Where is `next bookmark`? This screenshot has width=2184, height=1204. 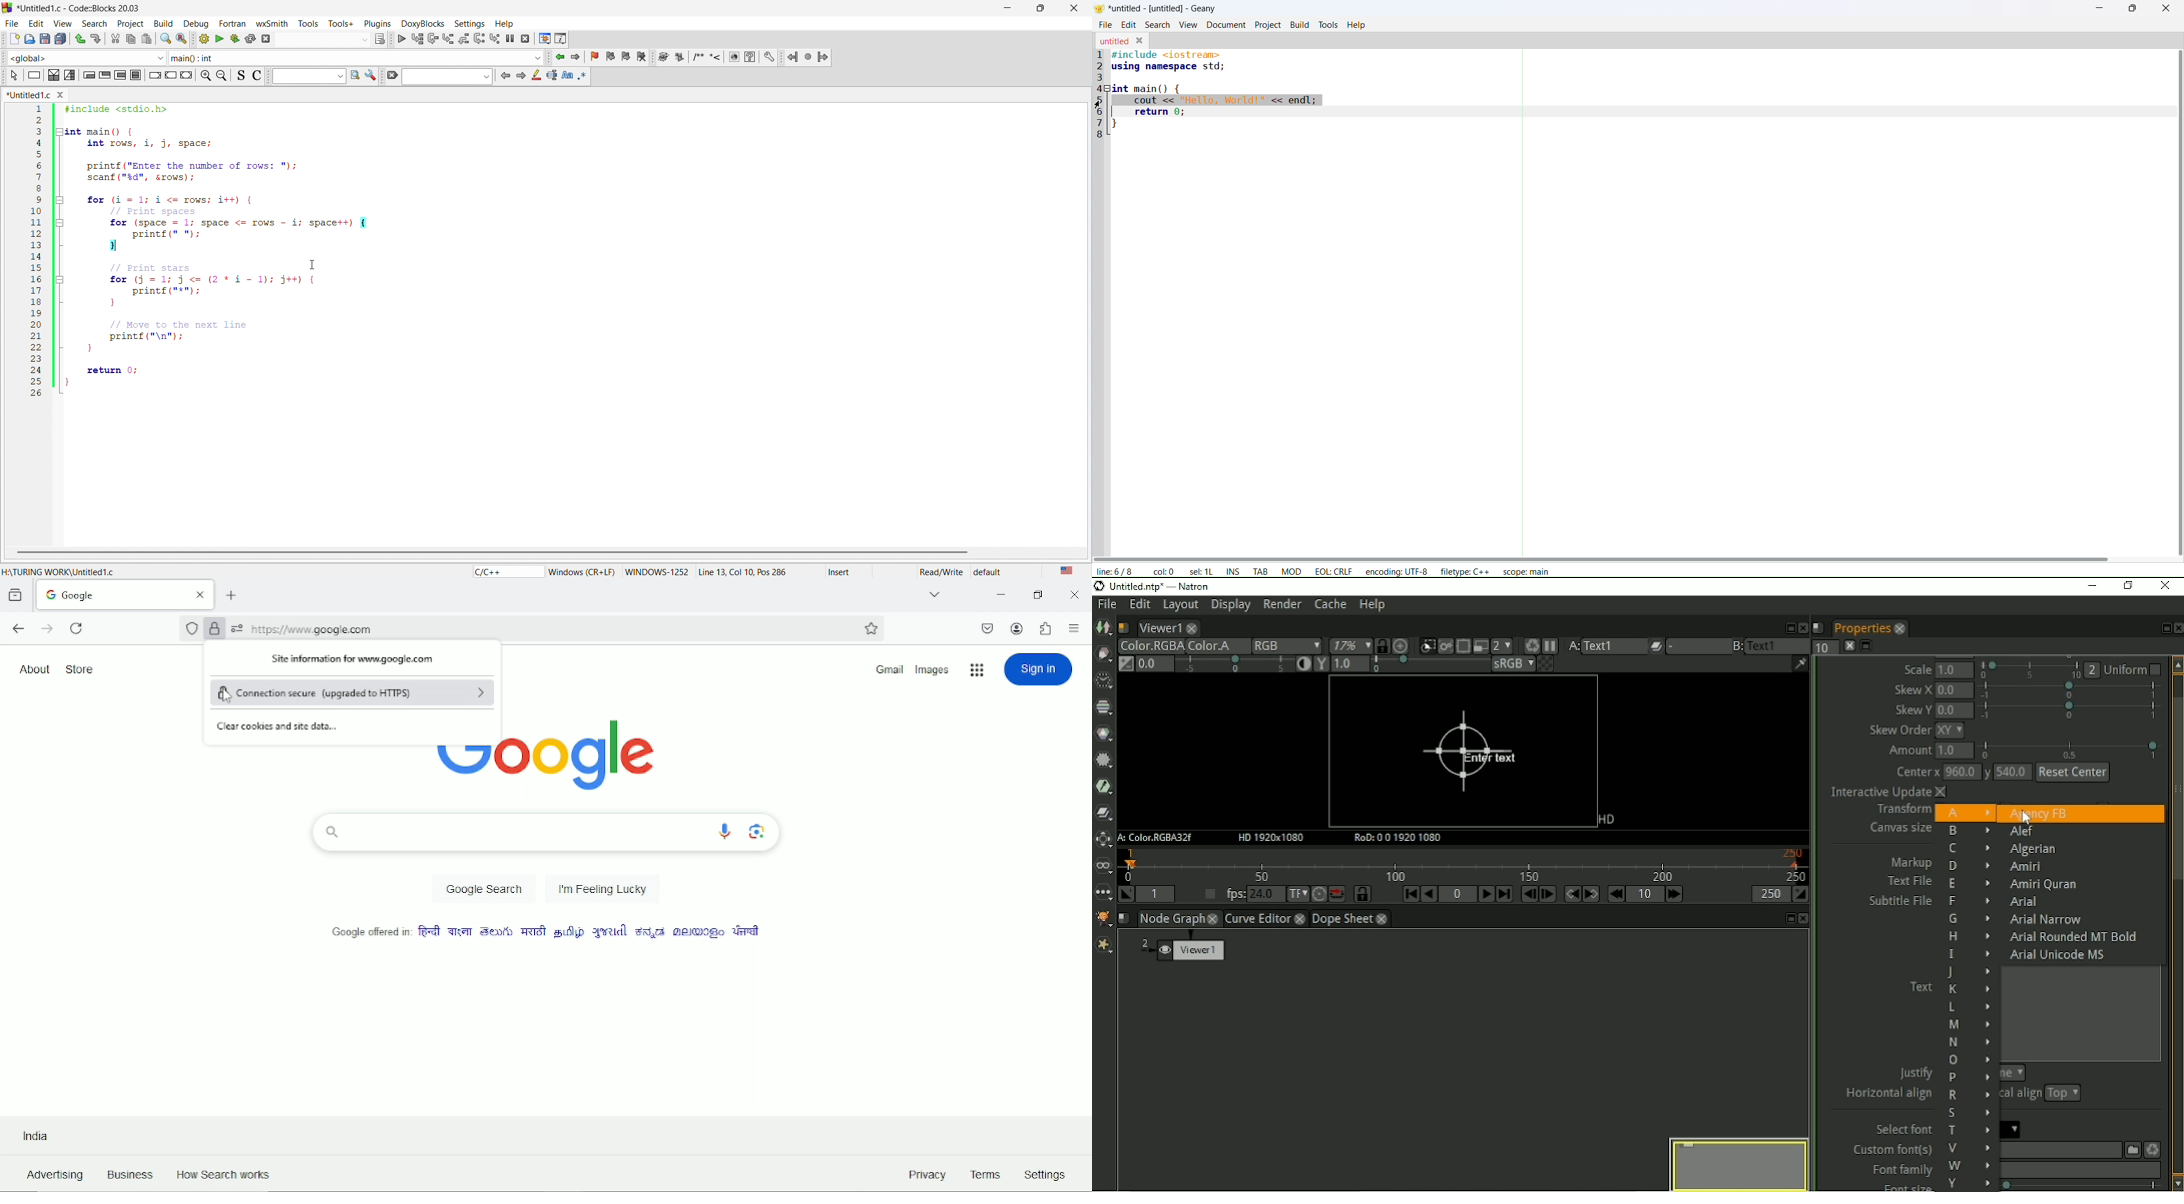
next bookmark is located at coordinates (625, 58).